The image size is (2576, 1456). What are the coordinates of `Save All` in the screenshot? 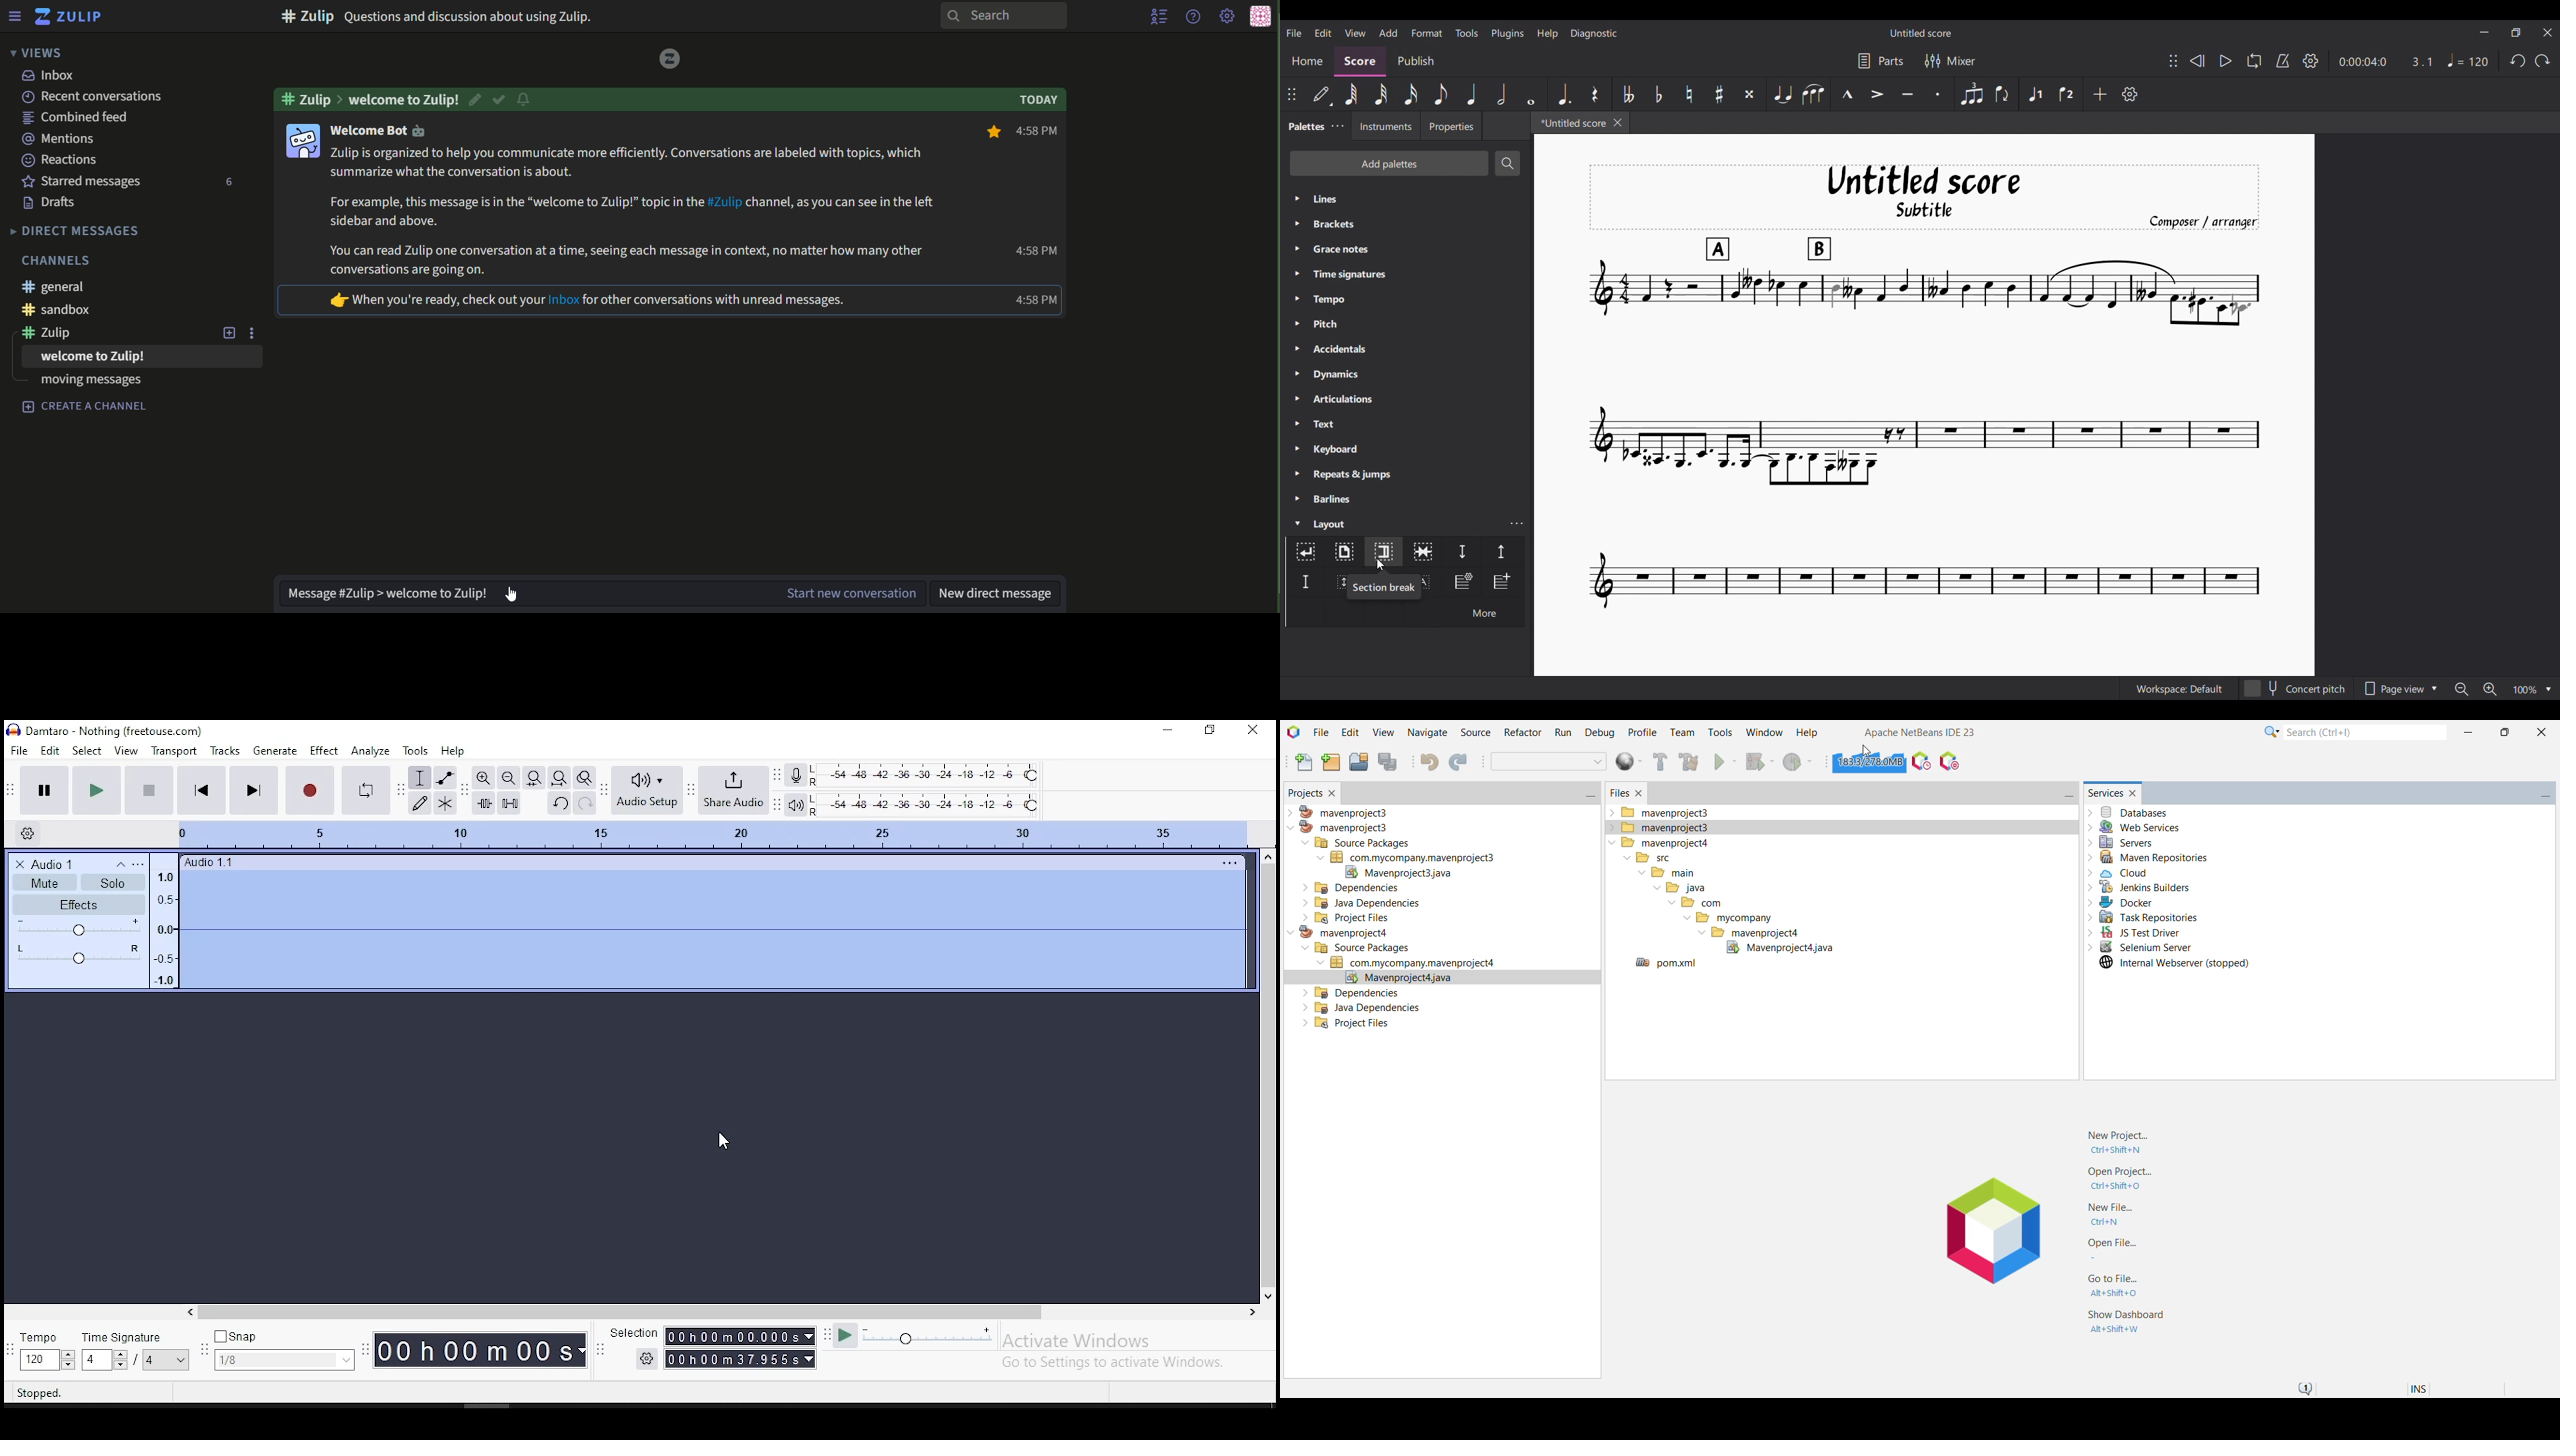 It's located at (1390, 763).